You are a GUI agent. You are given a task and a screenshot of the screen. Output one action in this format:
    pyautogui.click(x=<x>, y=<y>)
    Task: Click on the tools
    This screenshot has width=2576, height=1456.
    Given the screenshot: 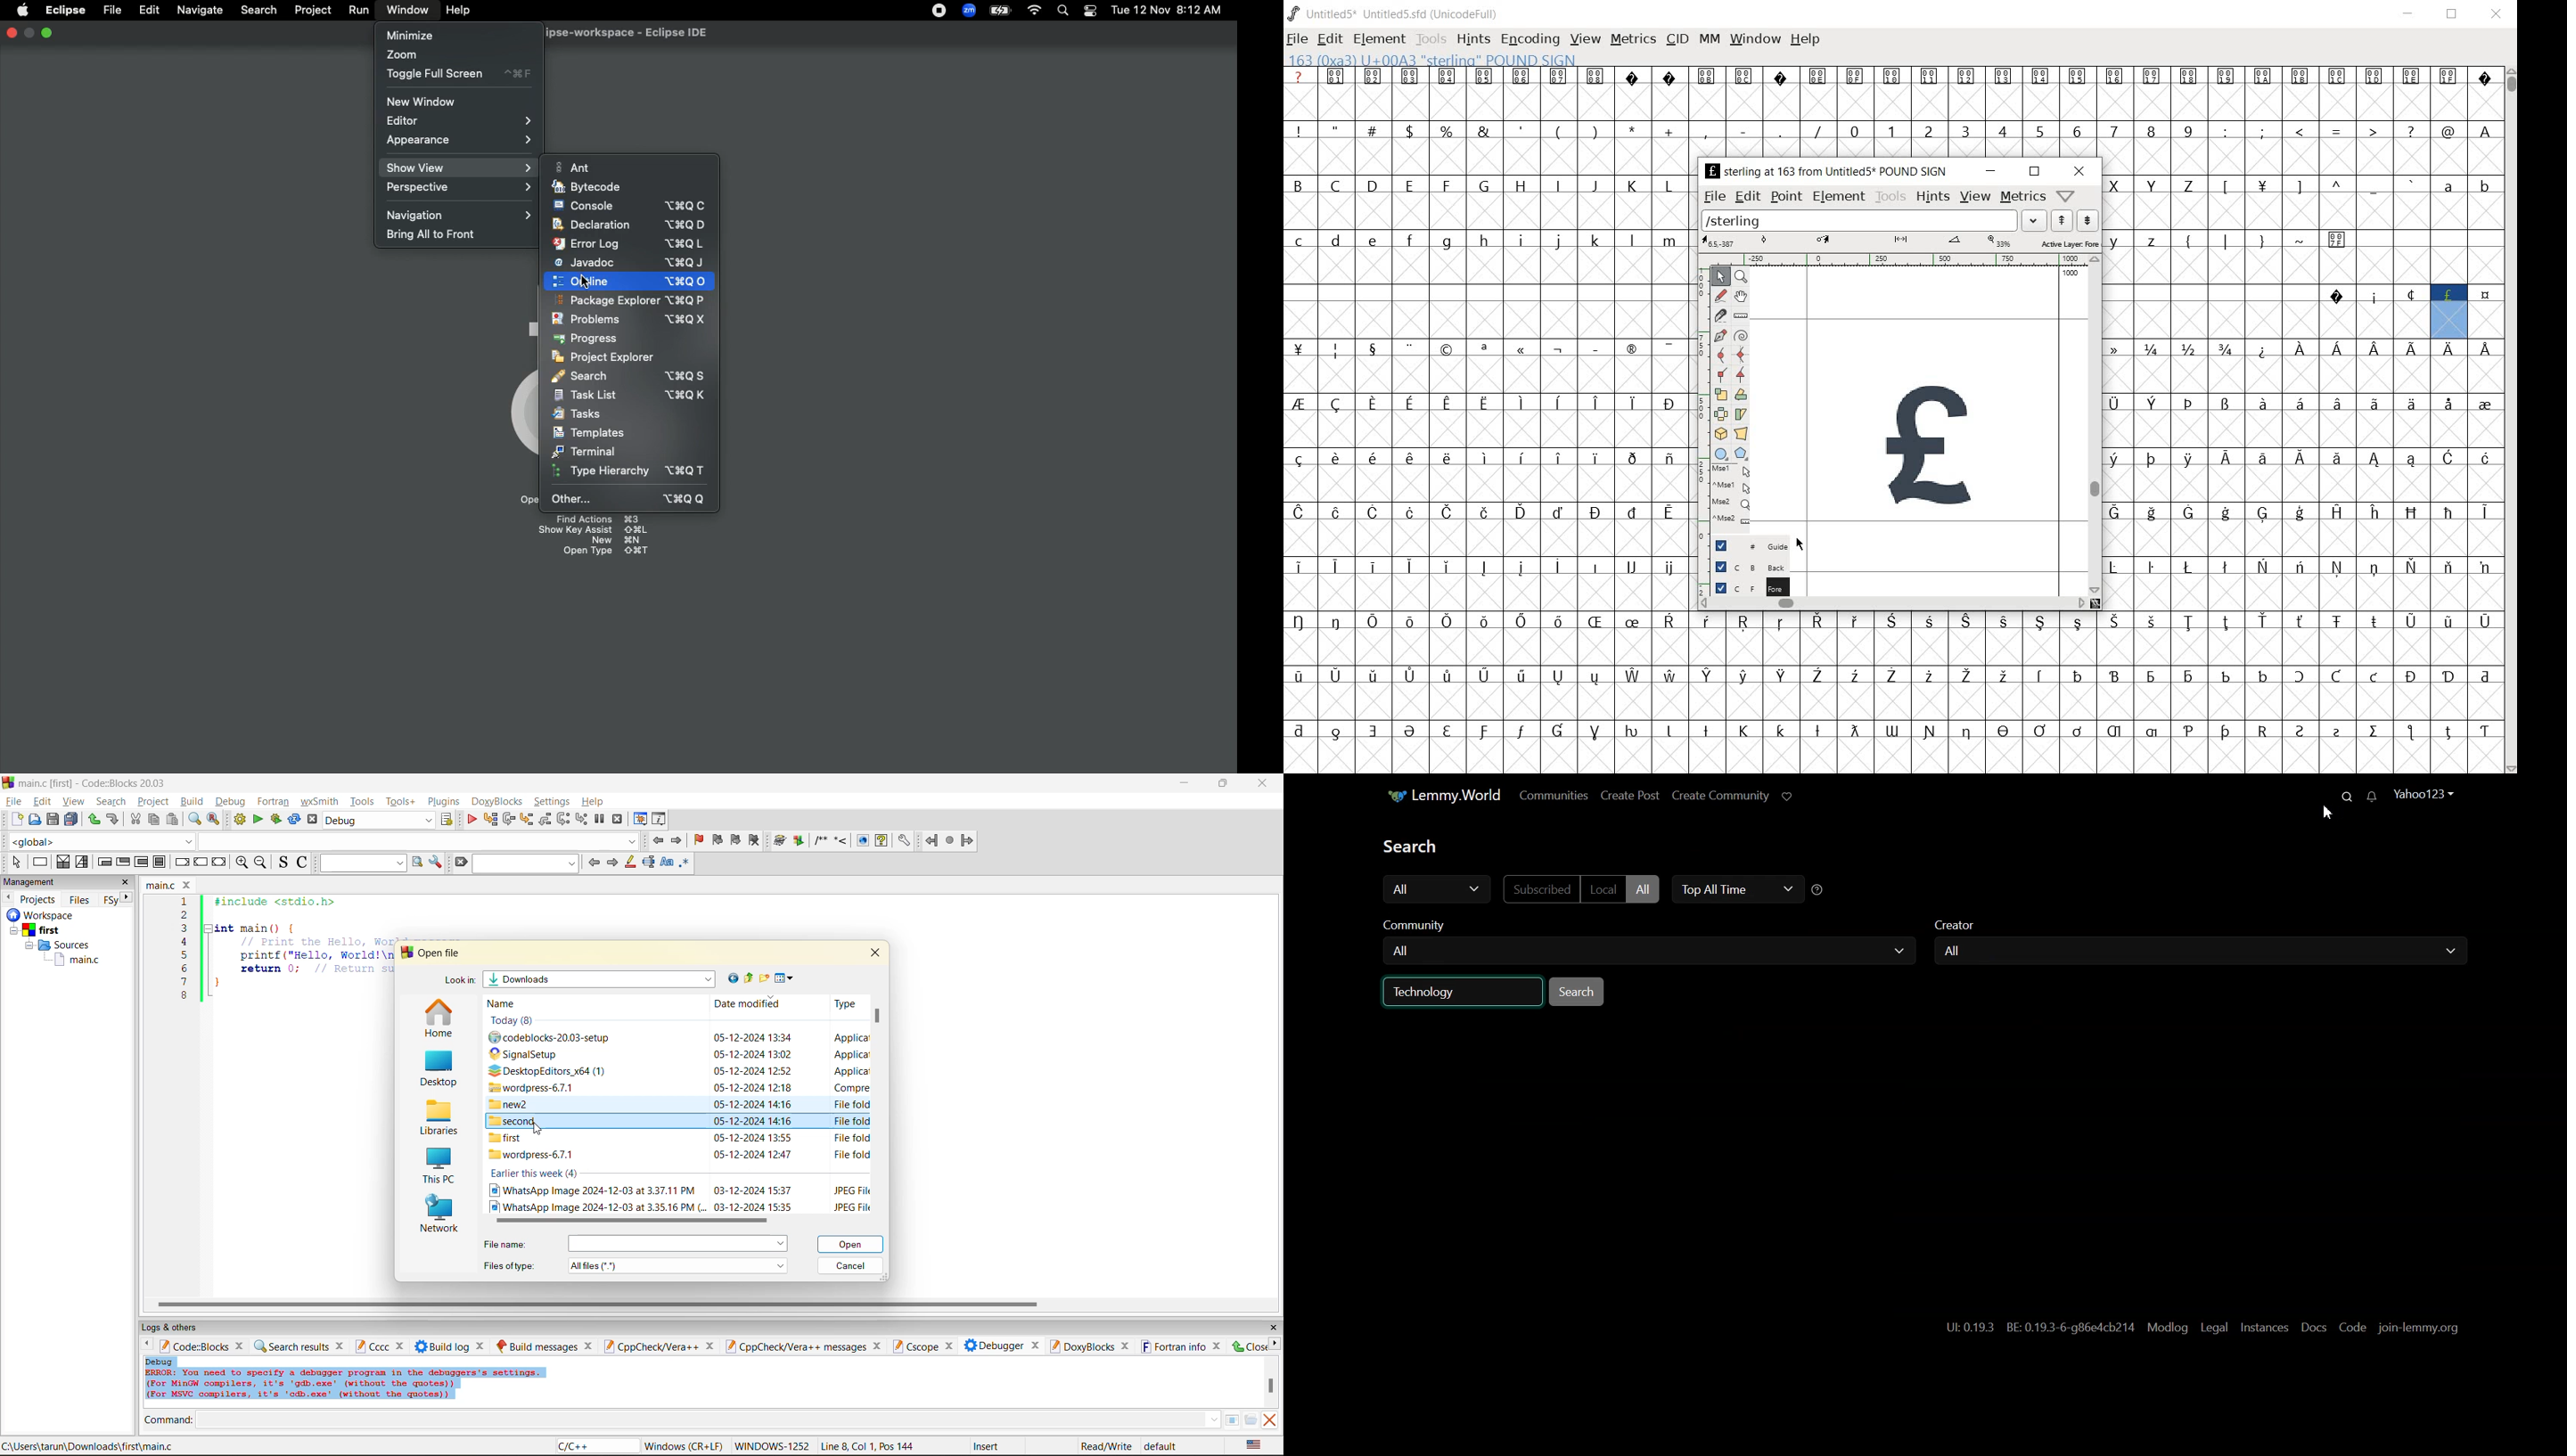 What is the action you would take?
    pyautogui.click(x=364, y=801)
    